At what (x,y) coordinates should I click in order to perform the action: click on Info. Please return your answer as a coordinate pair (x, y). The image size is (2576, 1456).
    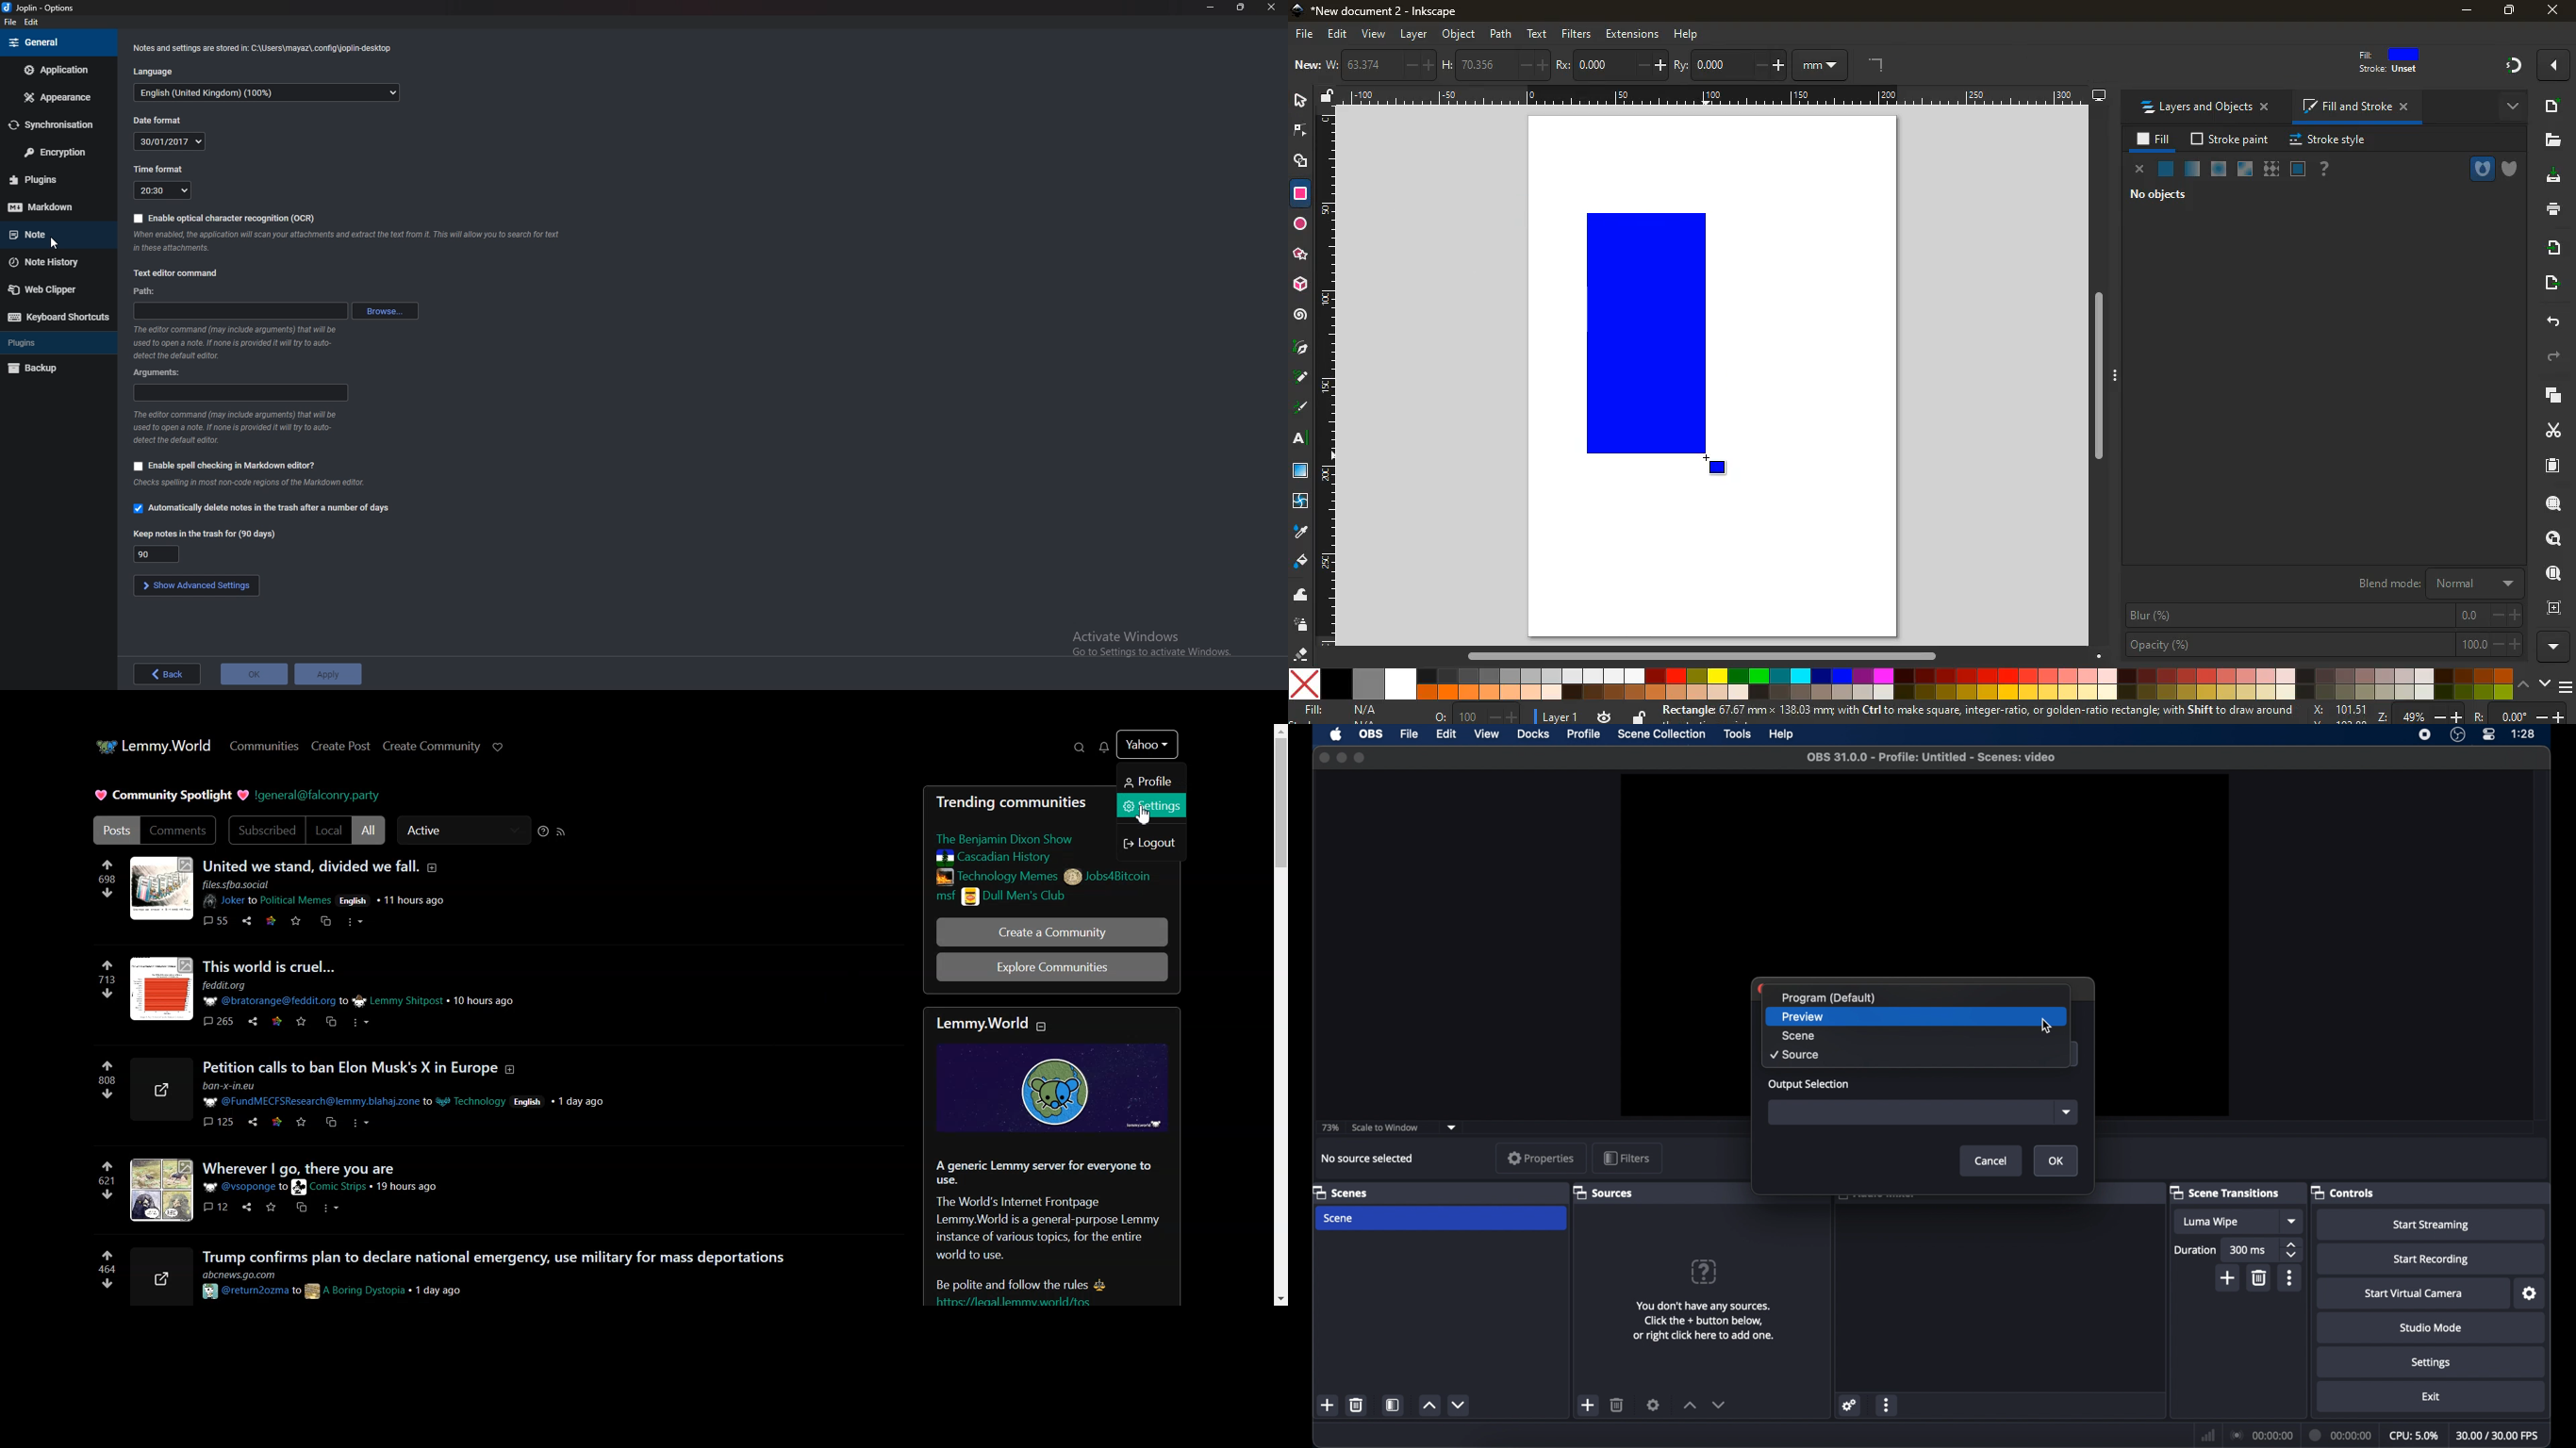
    Looking at the image, I should click on (345, 241).